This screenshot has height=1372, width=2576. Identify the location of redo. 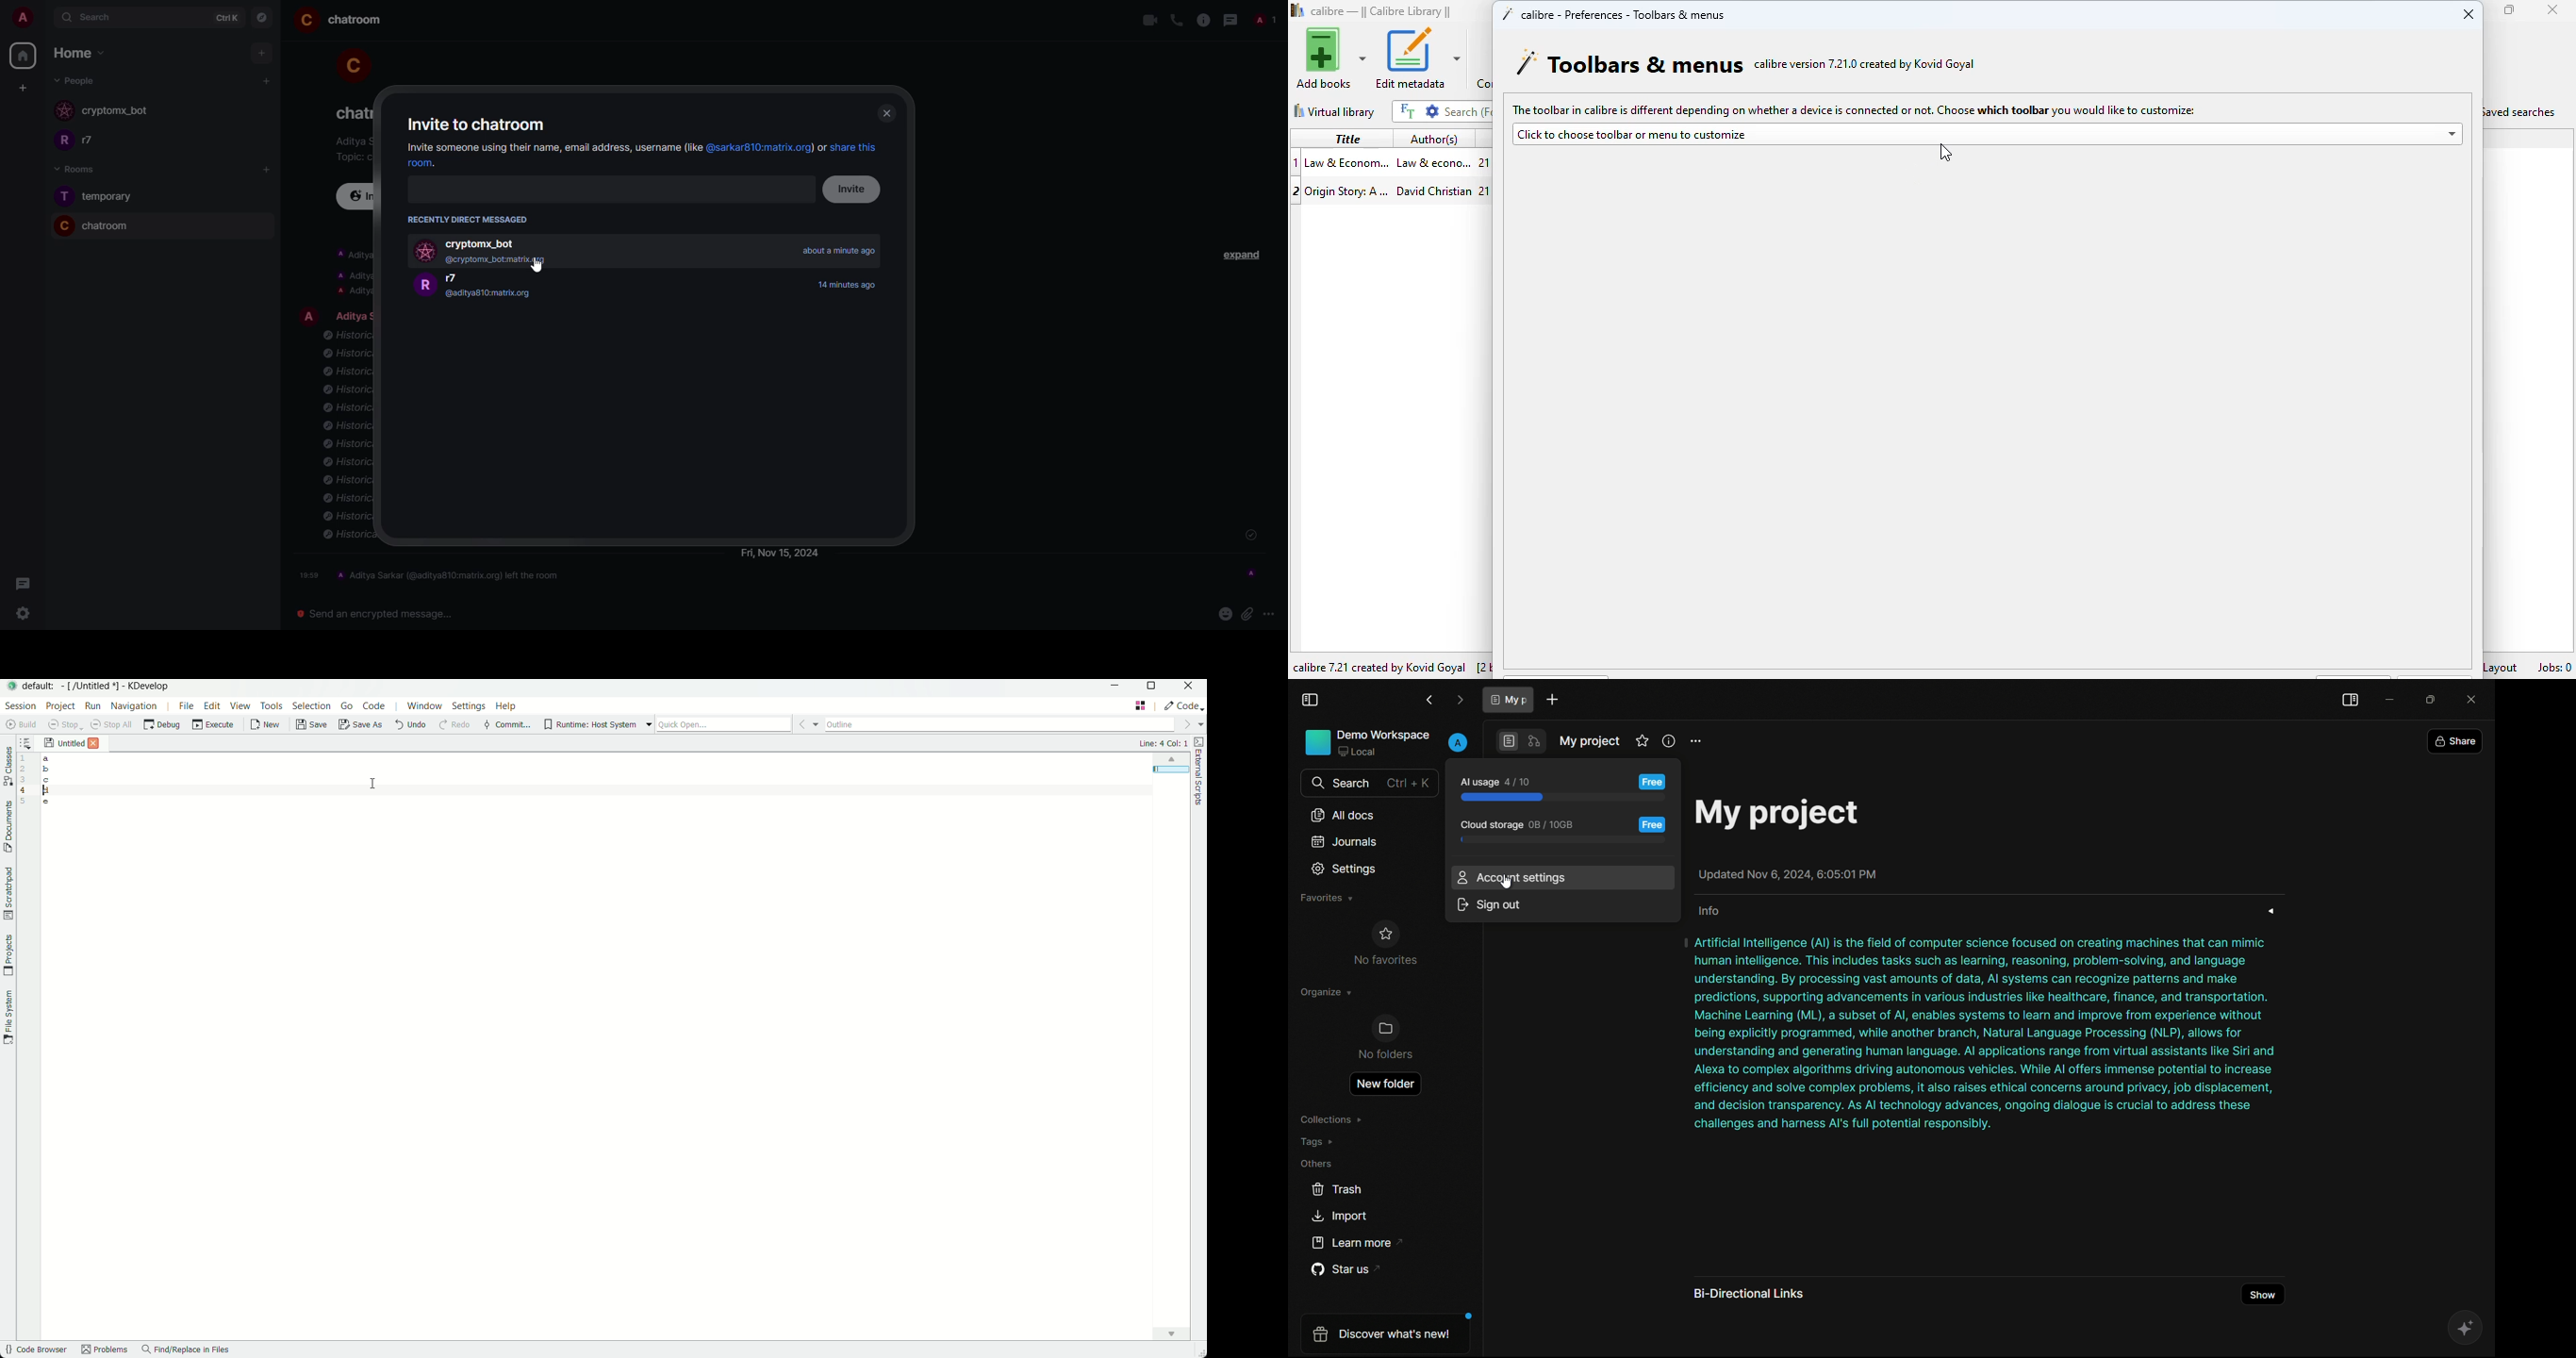
(454, 726).